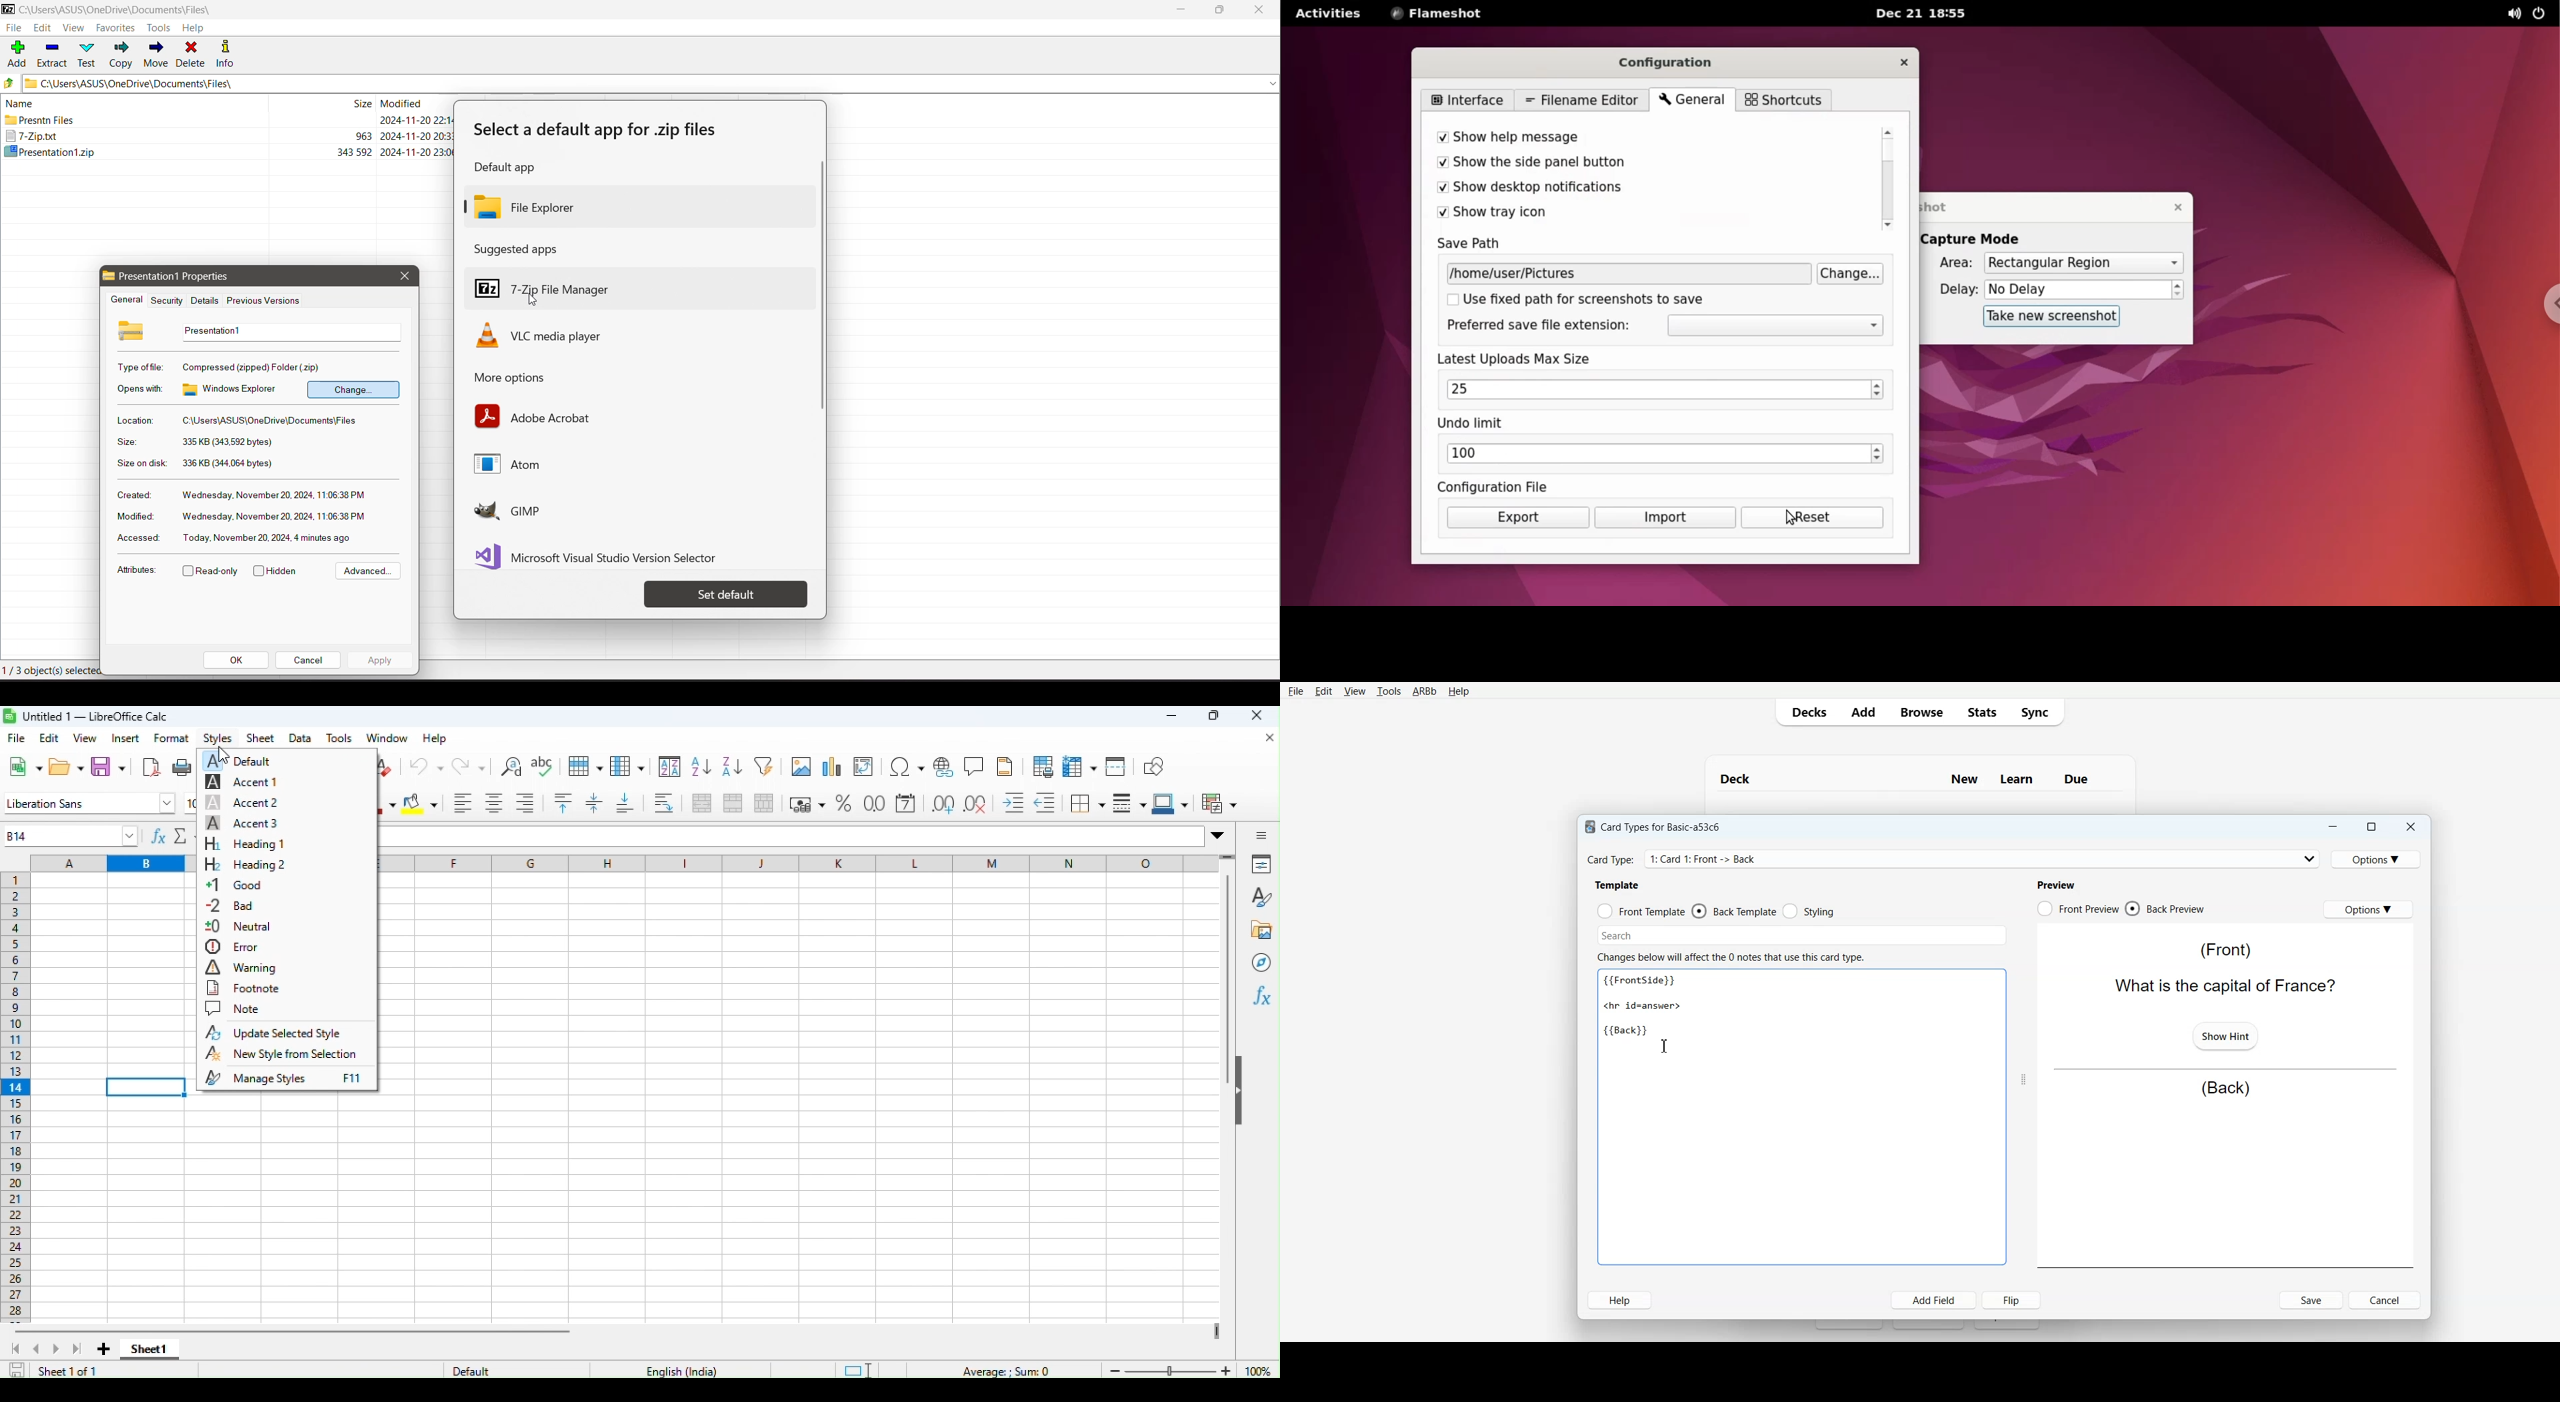  What do you see at coordinates (509, 169) in the screenshot?
I see `Default app` at bounding box center [509, 169].